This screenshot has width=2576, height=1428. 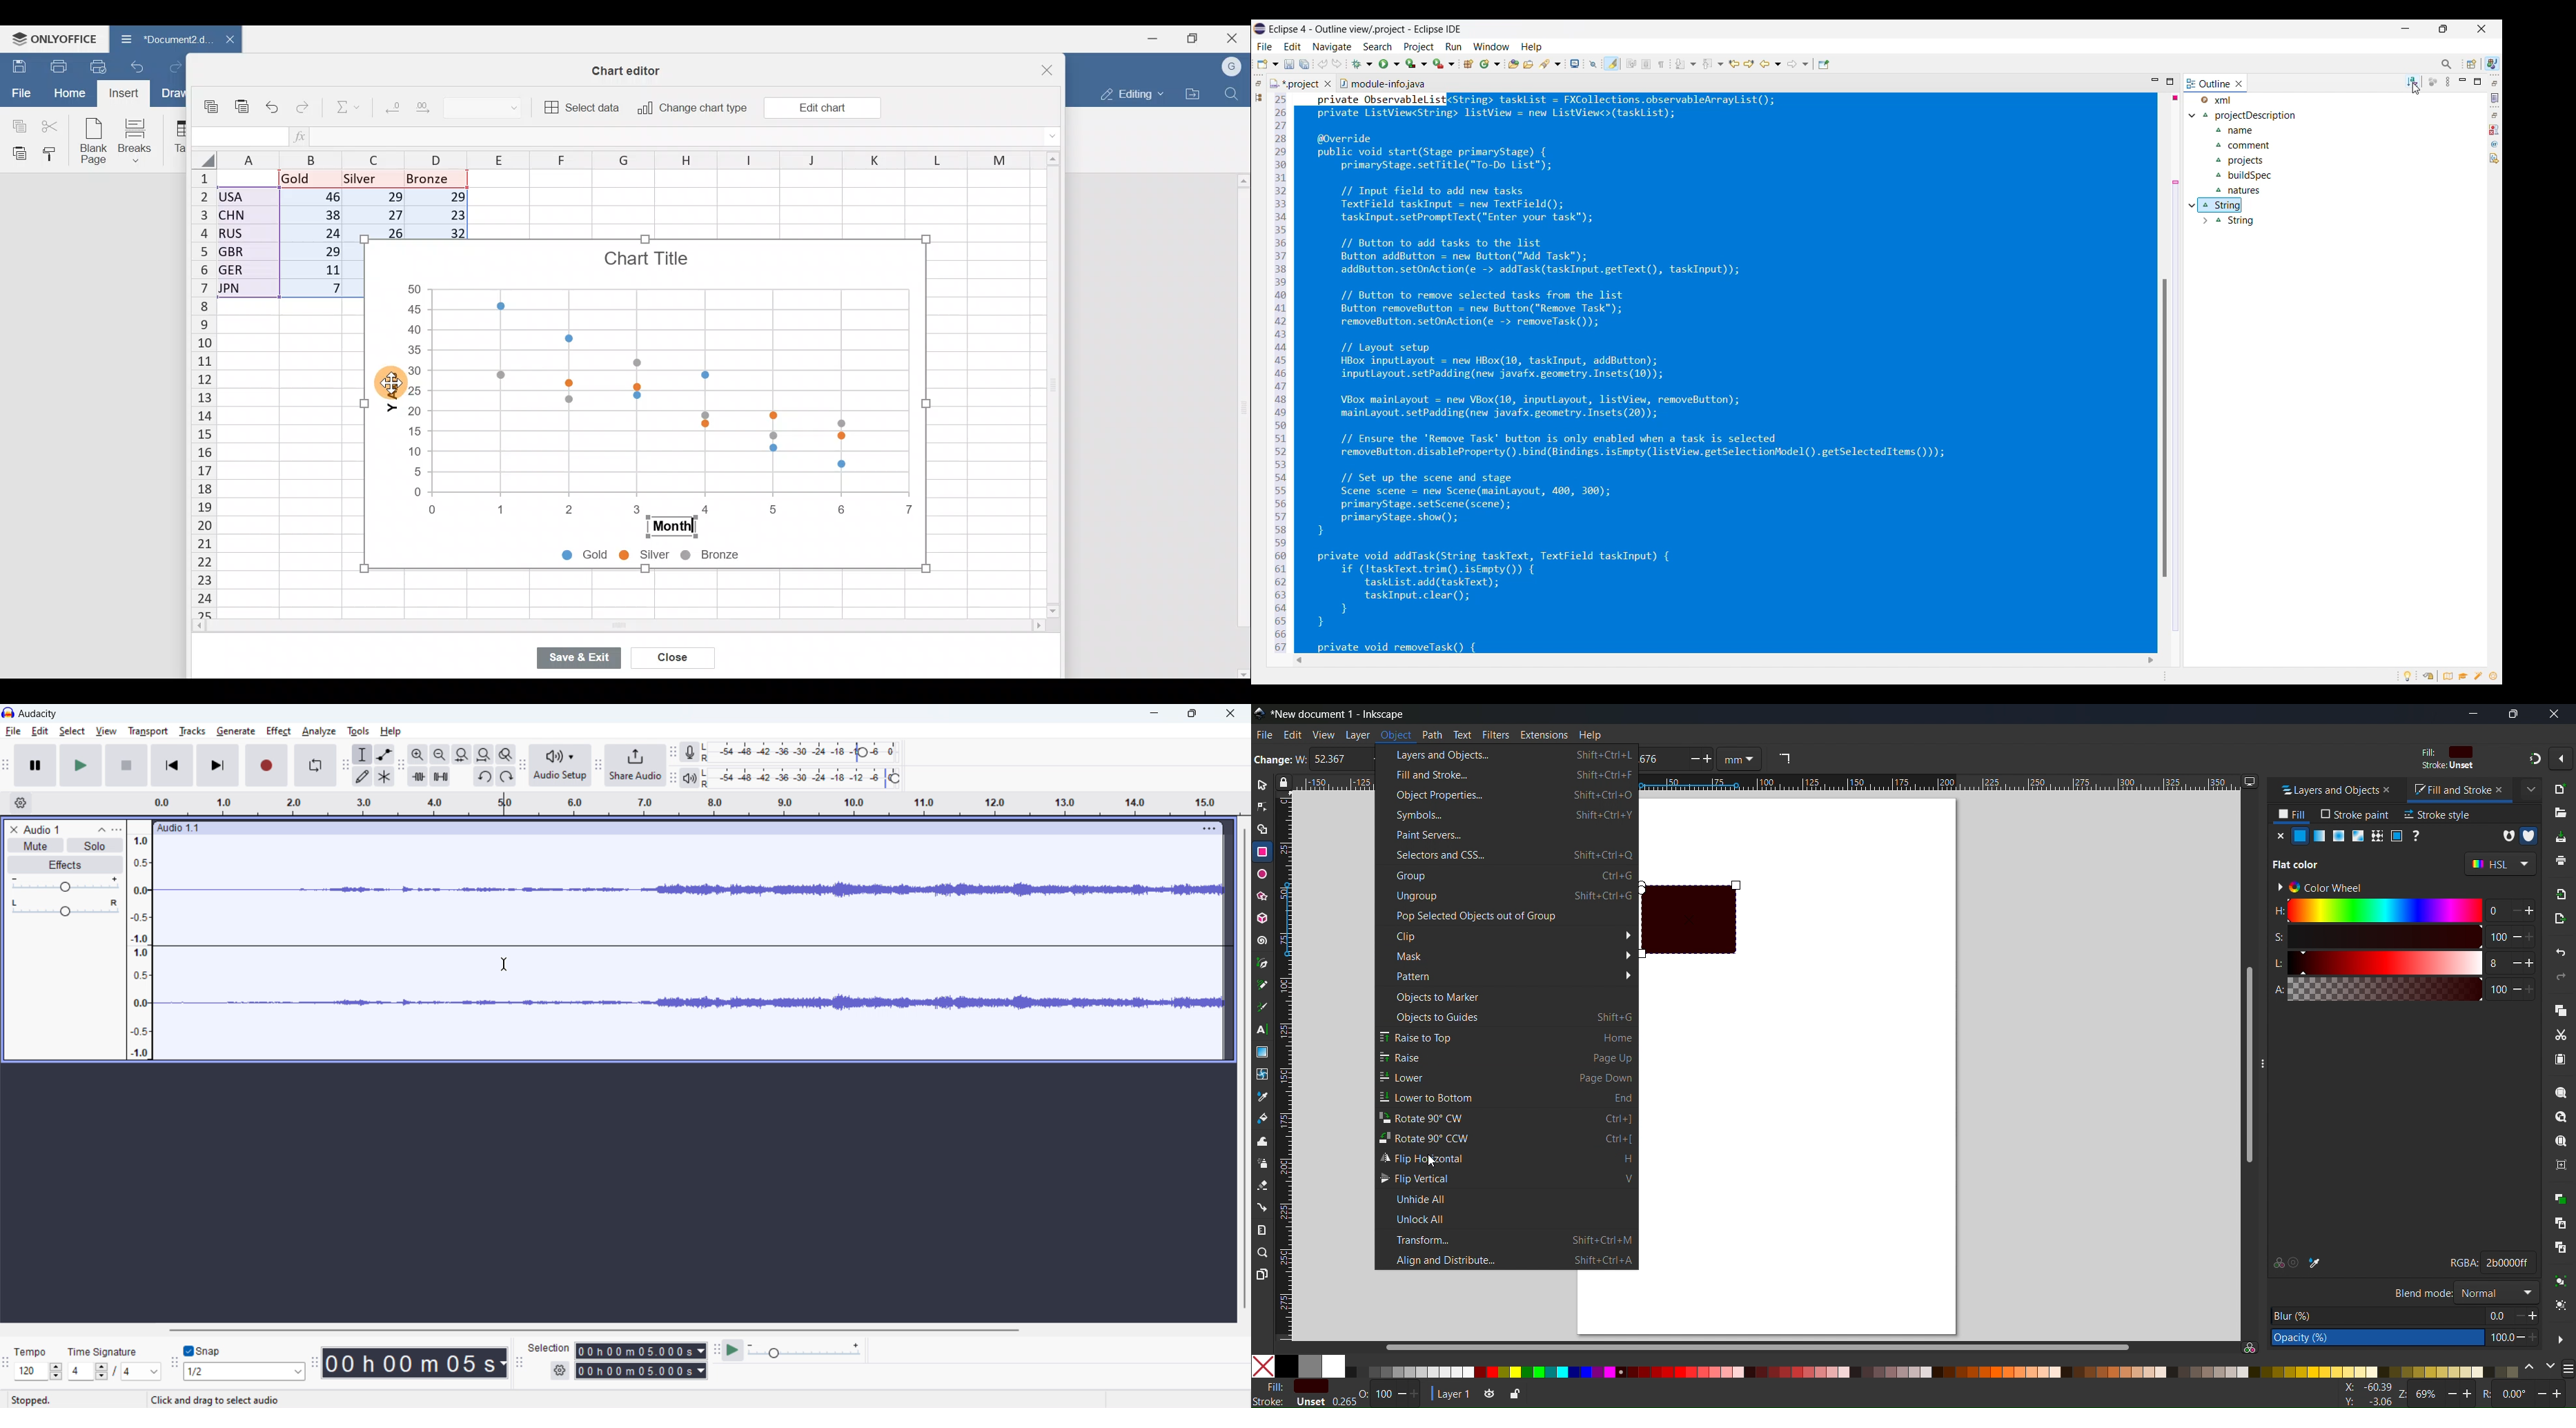 What do you see at coordinates (2427, 1396) in the screenshot?
I see `Zoom 69` at bounding box center [2427, 1396].